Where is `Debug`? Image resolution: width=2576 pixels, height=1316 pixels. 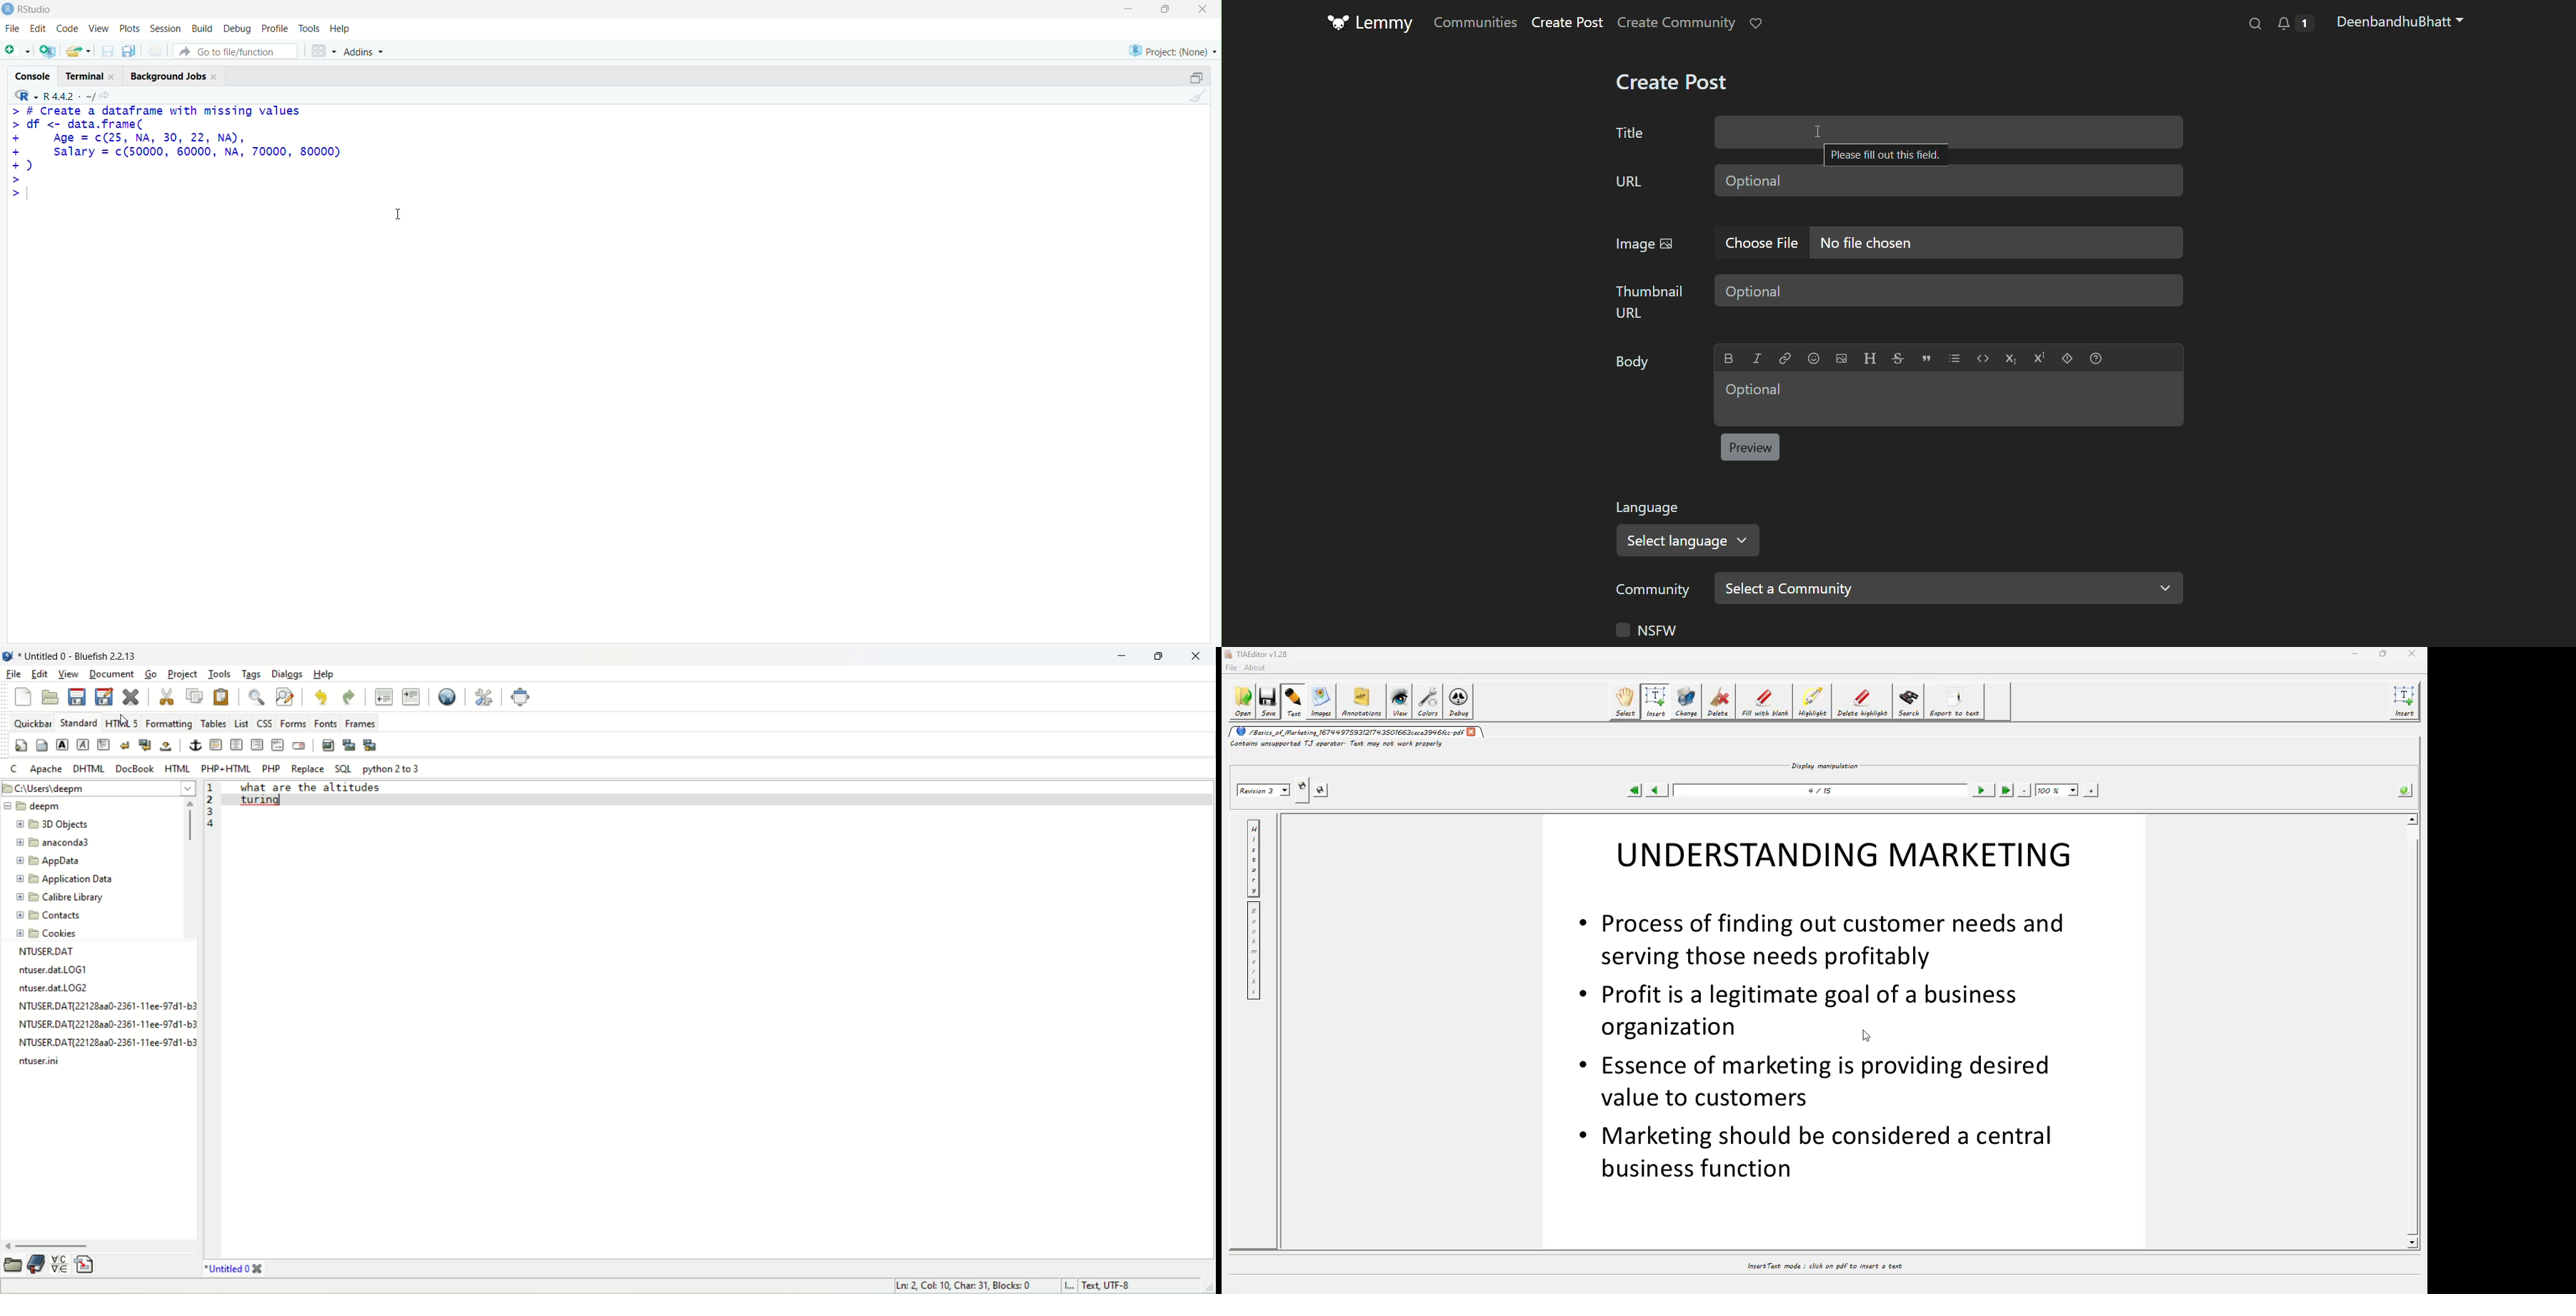 Debug is located at coordinates (240, 28).